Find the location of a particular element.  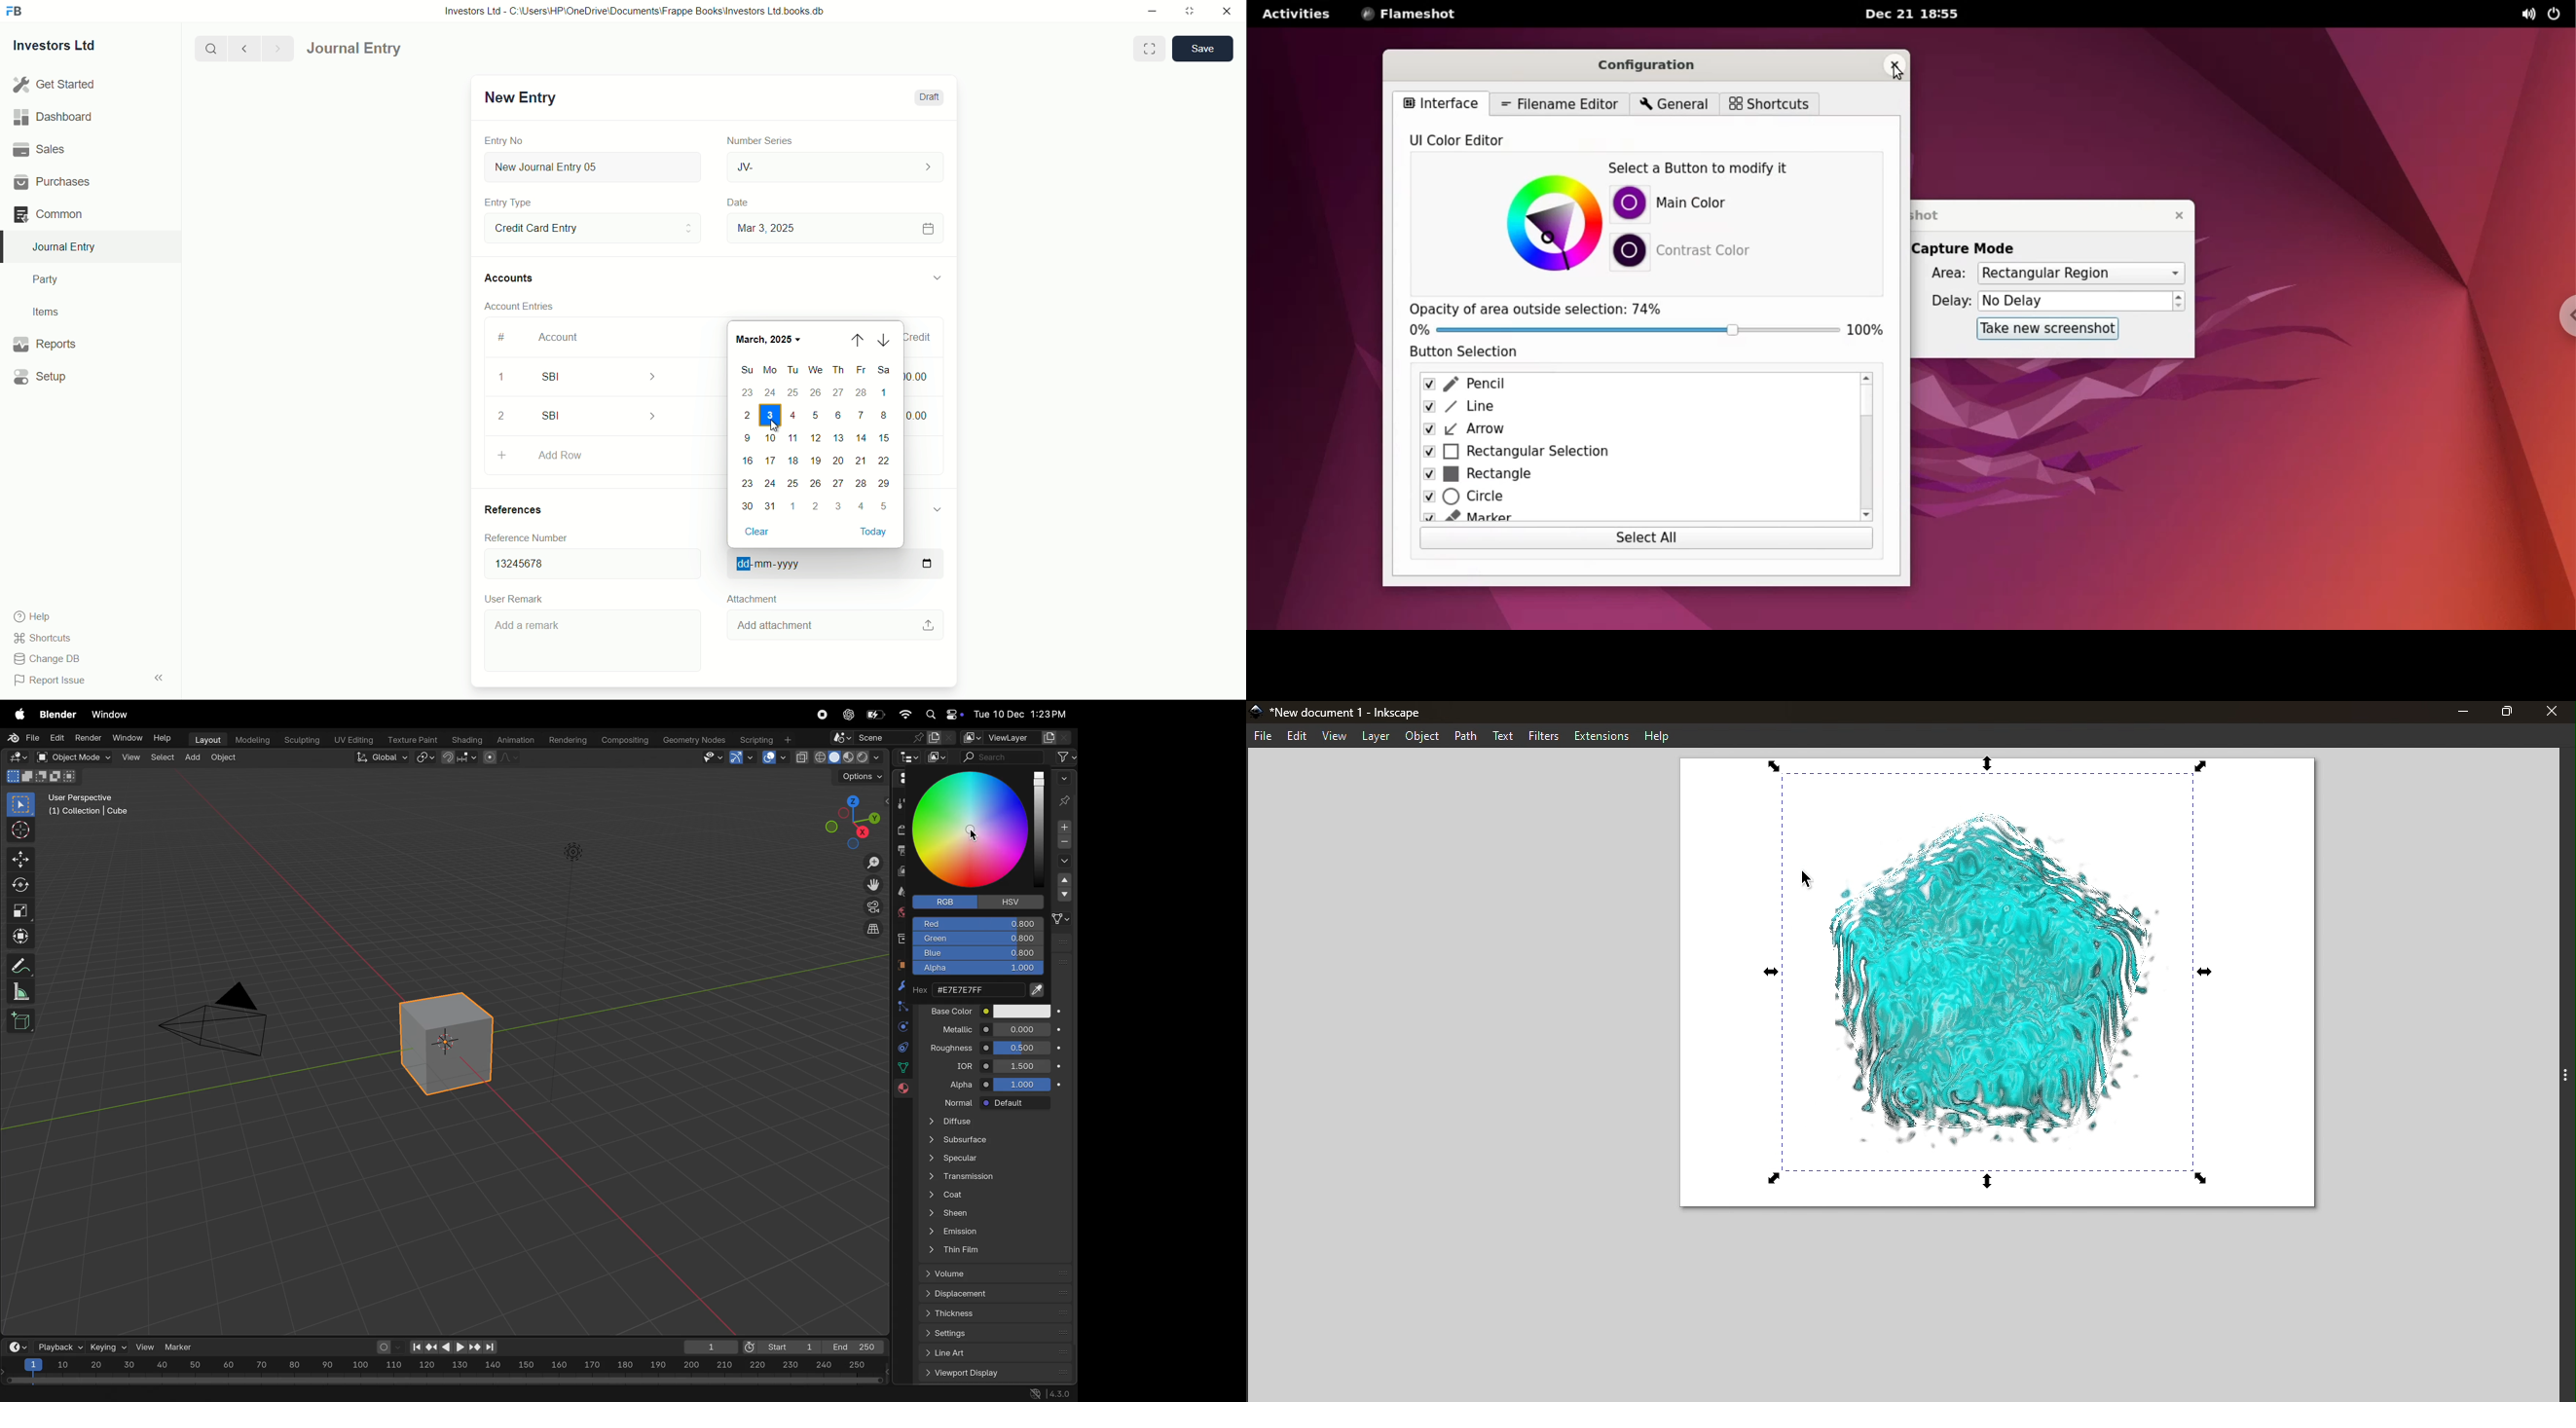

References is located at coordinates (526, 510).